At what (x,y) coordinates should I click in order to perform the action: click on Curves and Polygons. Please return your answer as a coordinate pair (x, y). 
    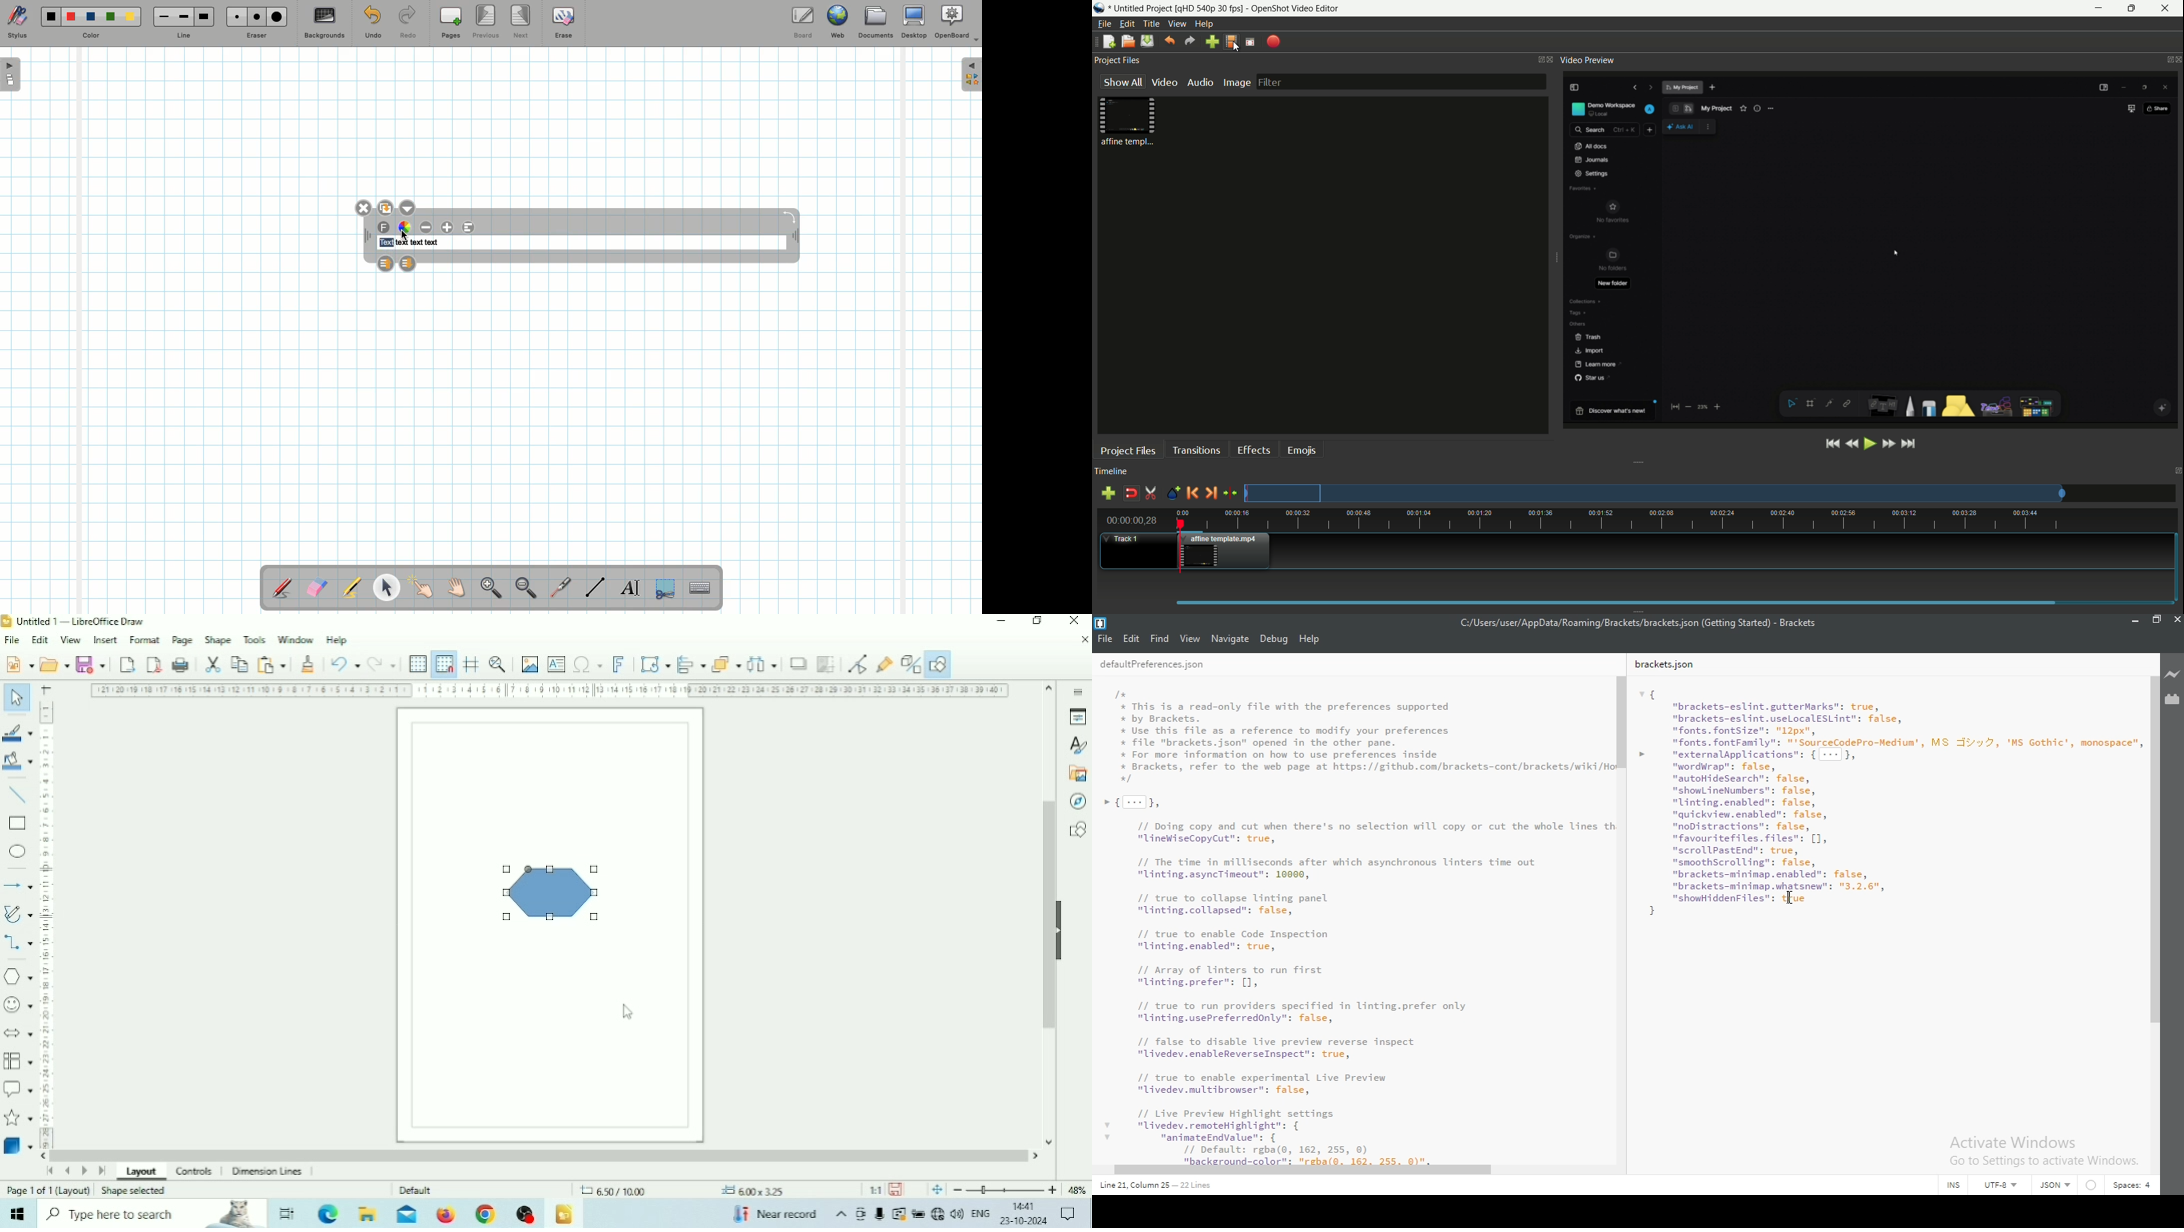
    Looking at the image, I should click on (18, 914).